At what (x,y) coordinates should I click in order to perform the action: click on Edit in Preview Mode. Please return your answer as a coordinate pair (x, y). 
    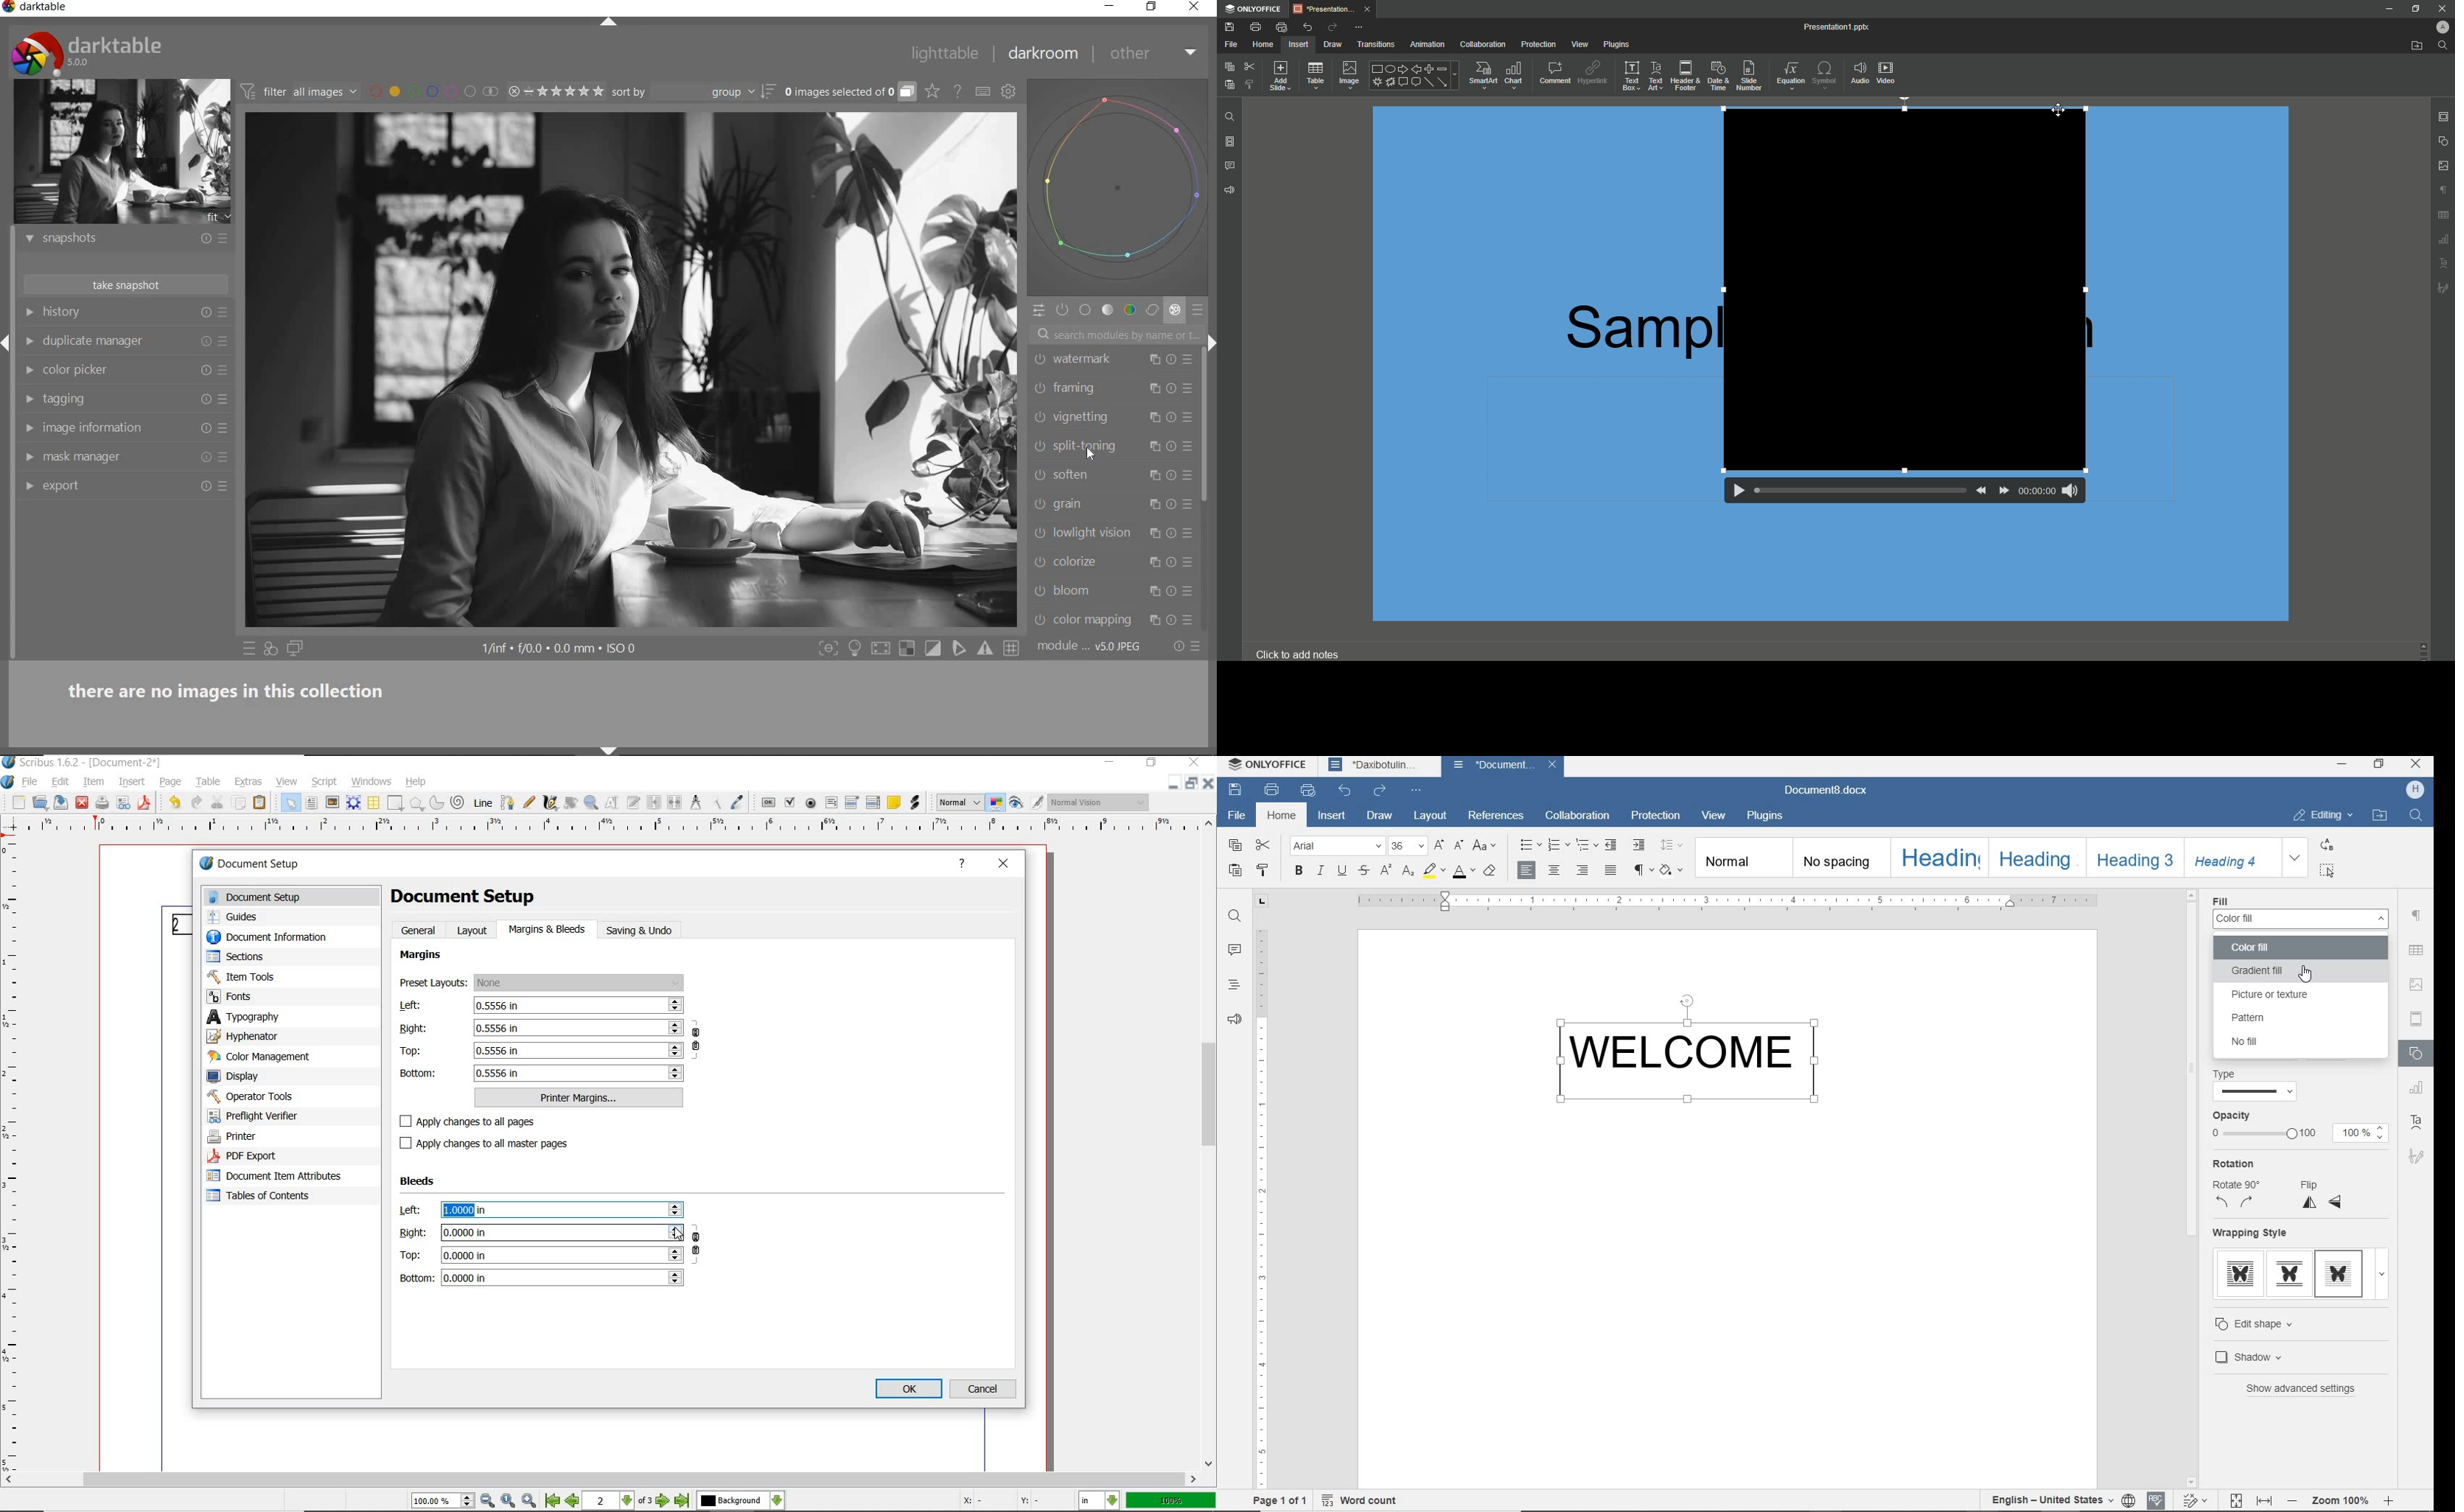
    Looking at the image, I should click on (1036, 805).